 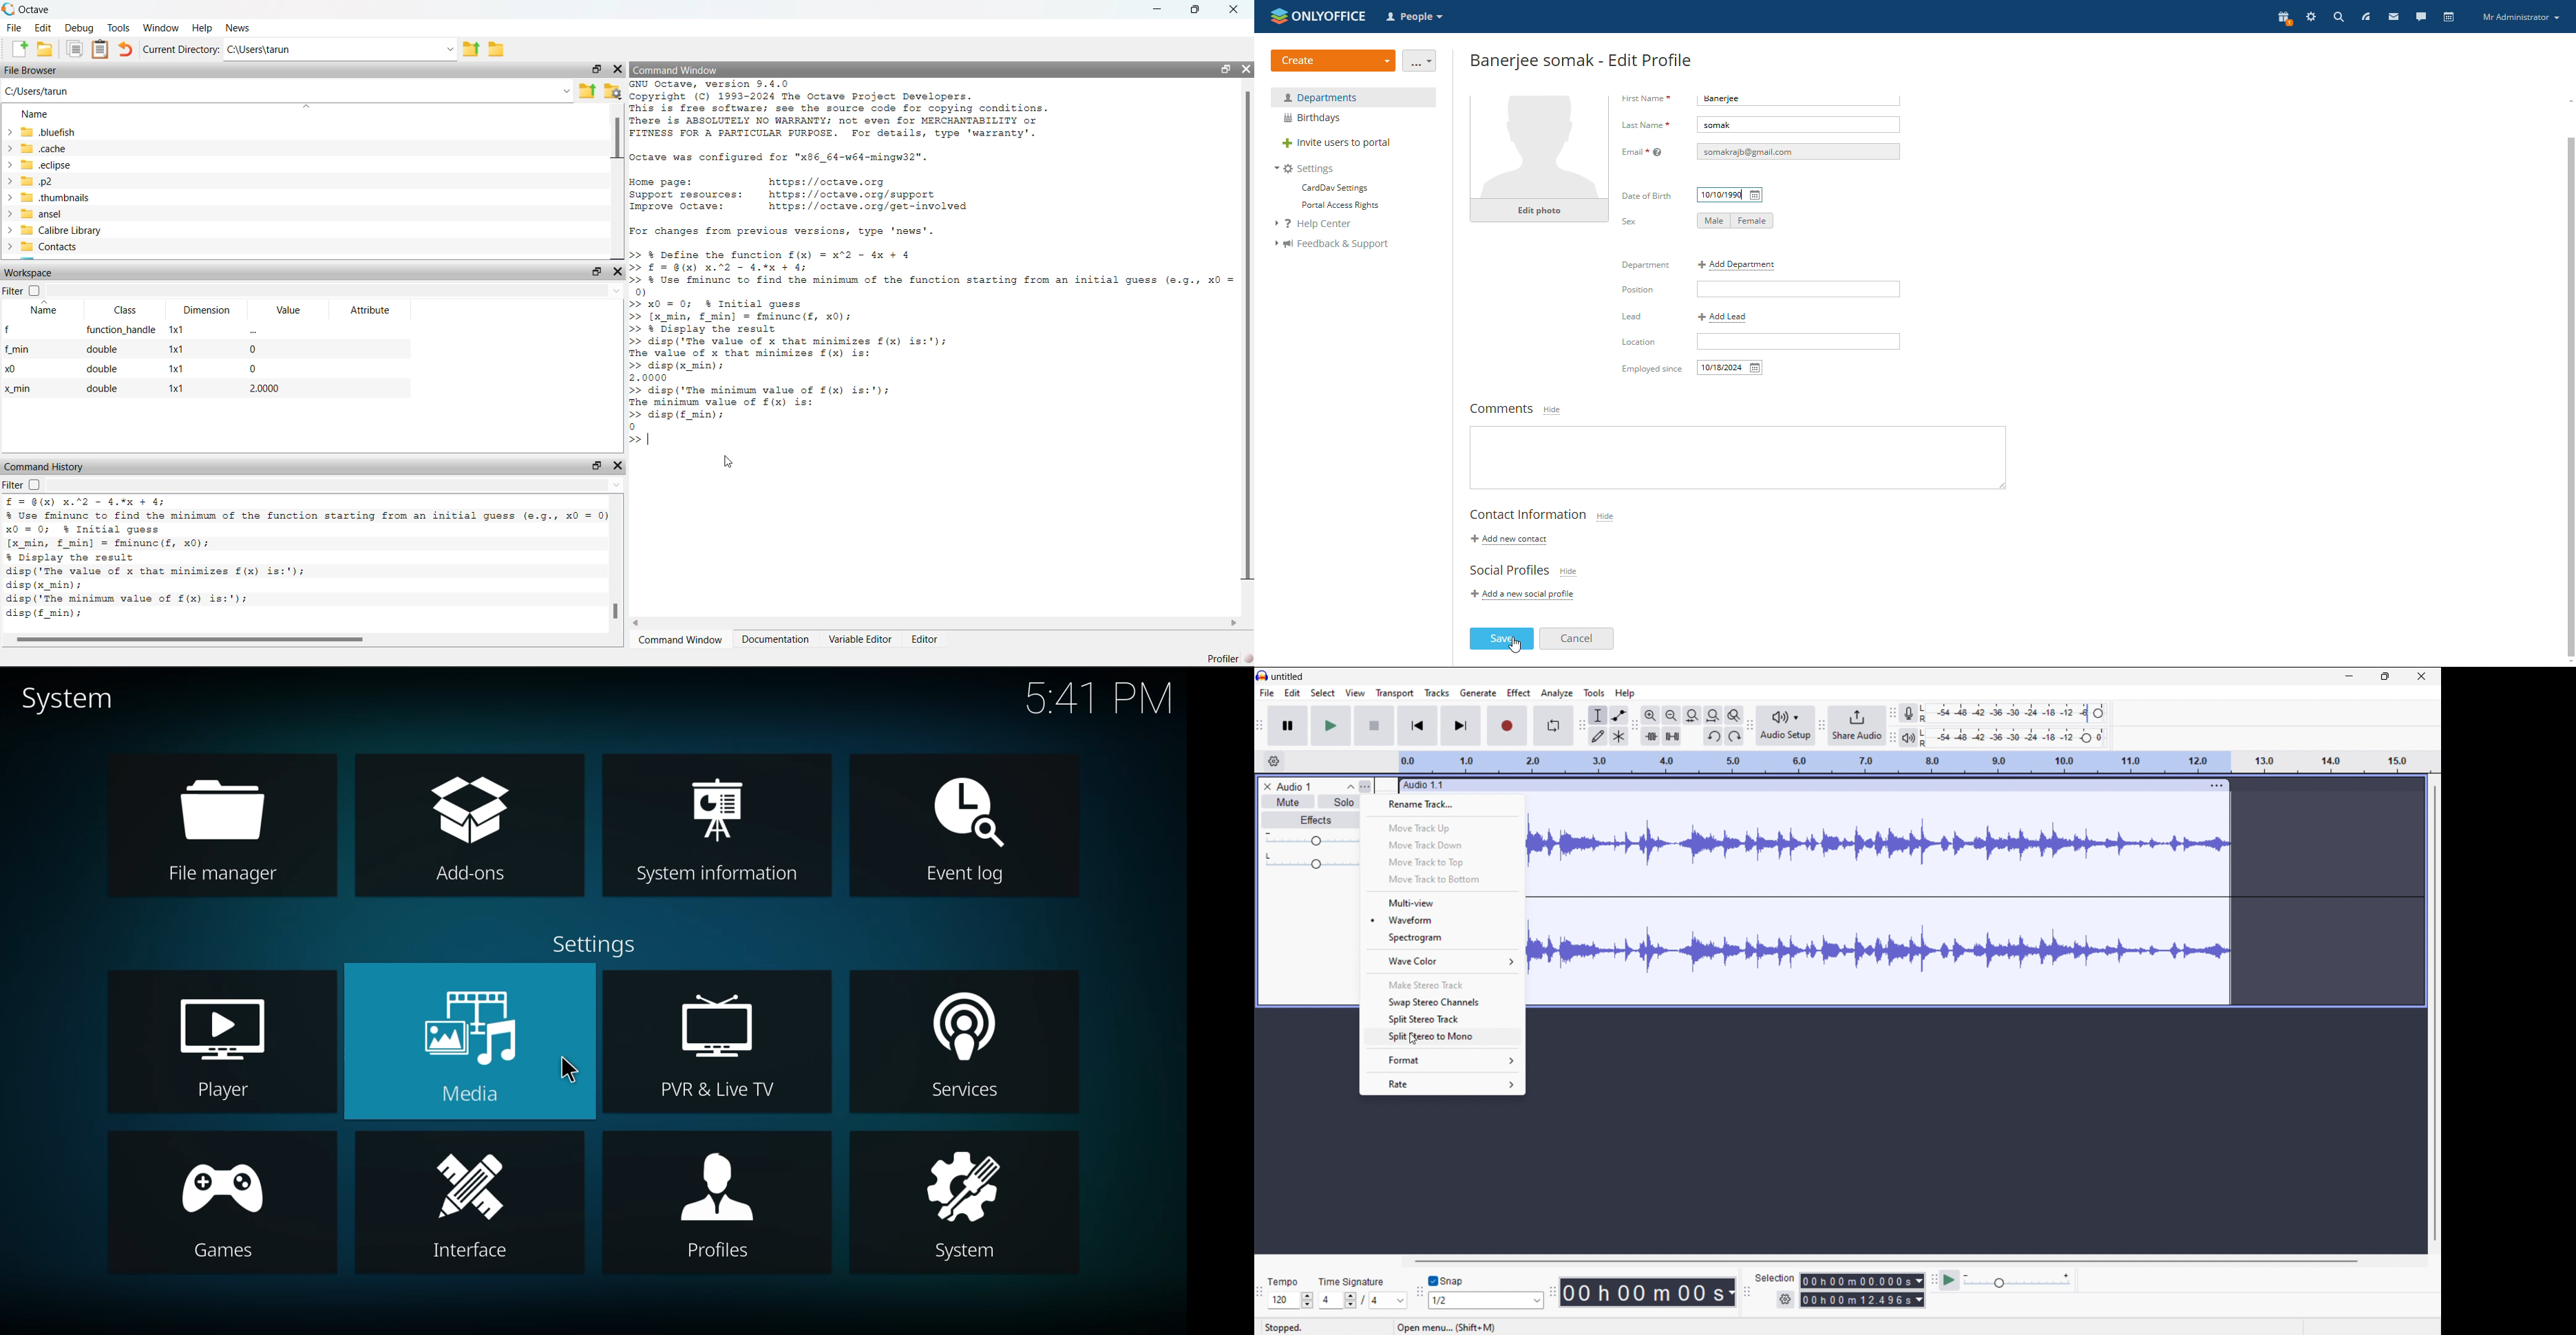 I want to click on swap stereo channels, so click(x=1442, y=1002).